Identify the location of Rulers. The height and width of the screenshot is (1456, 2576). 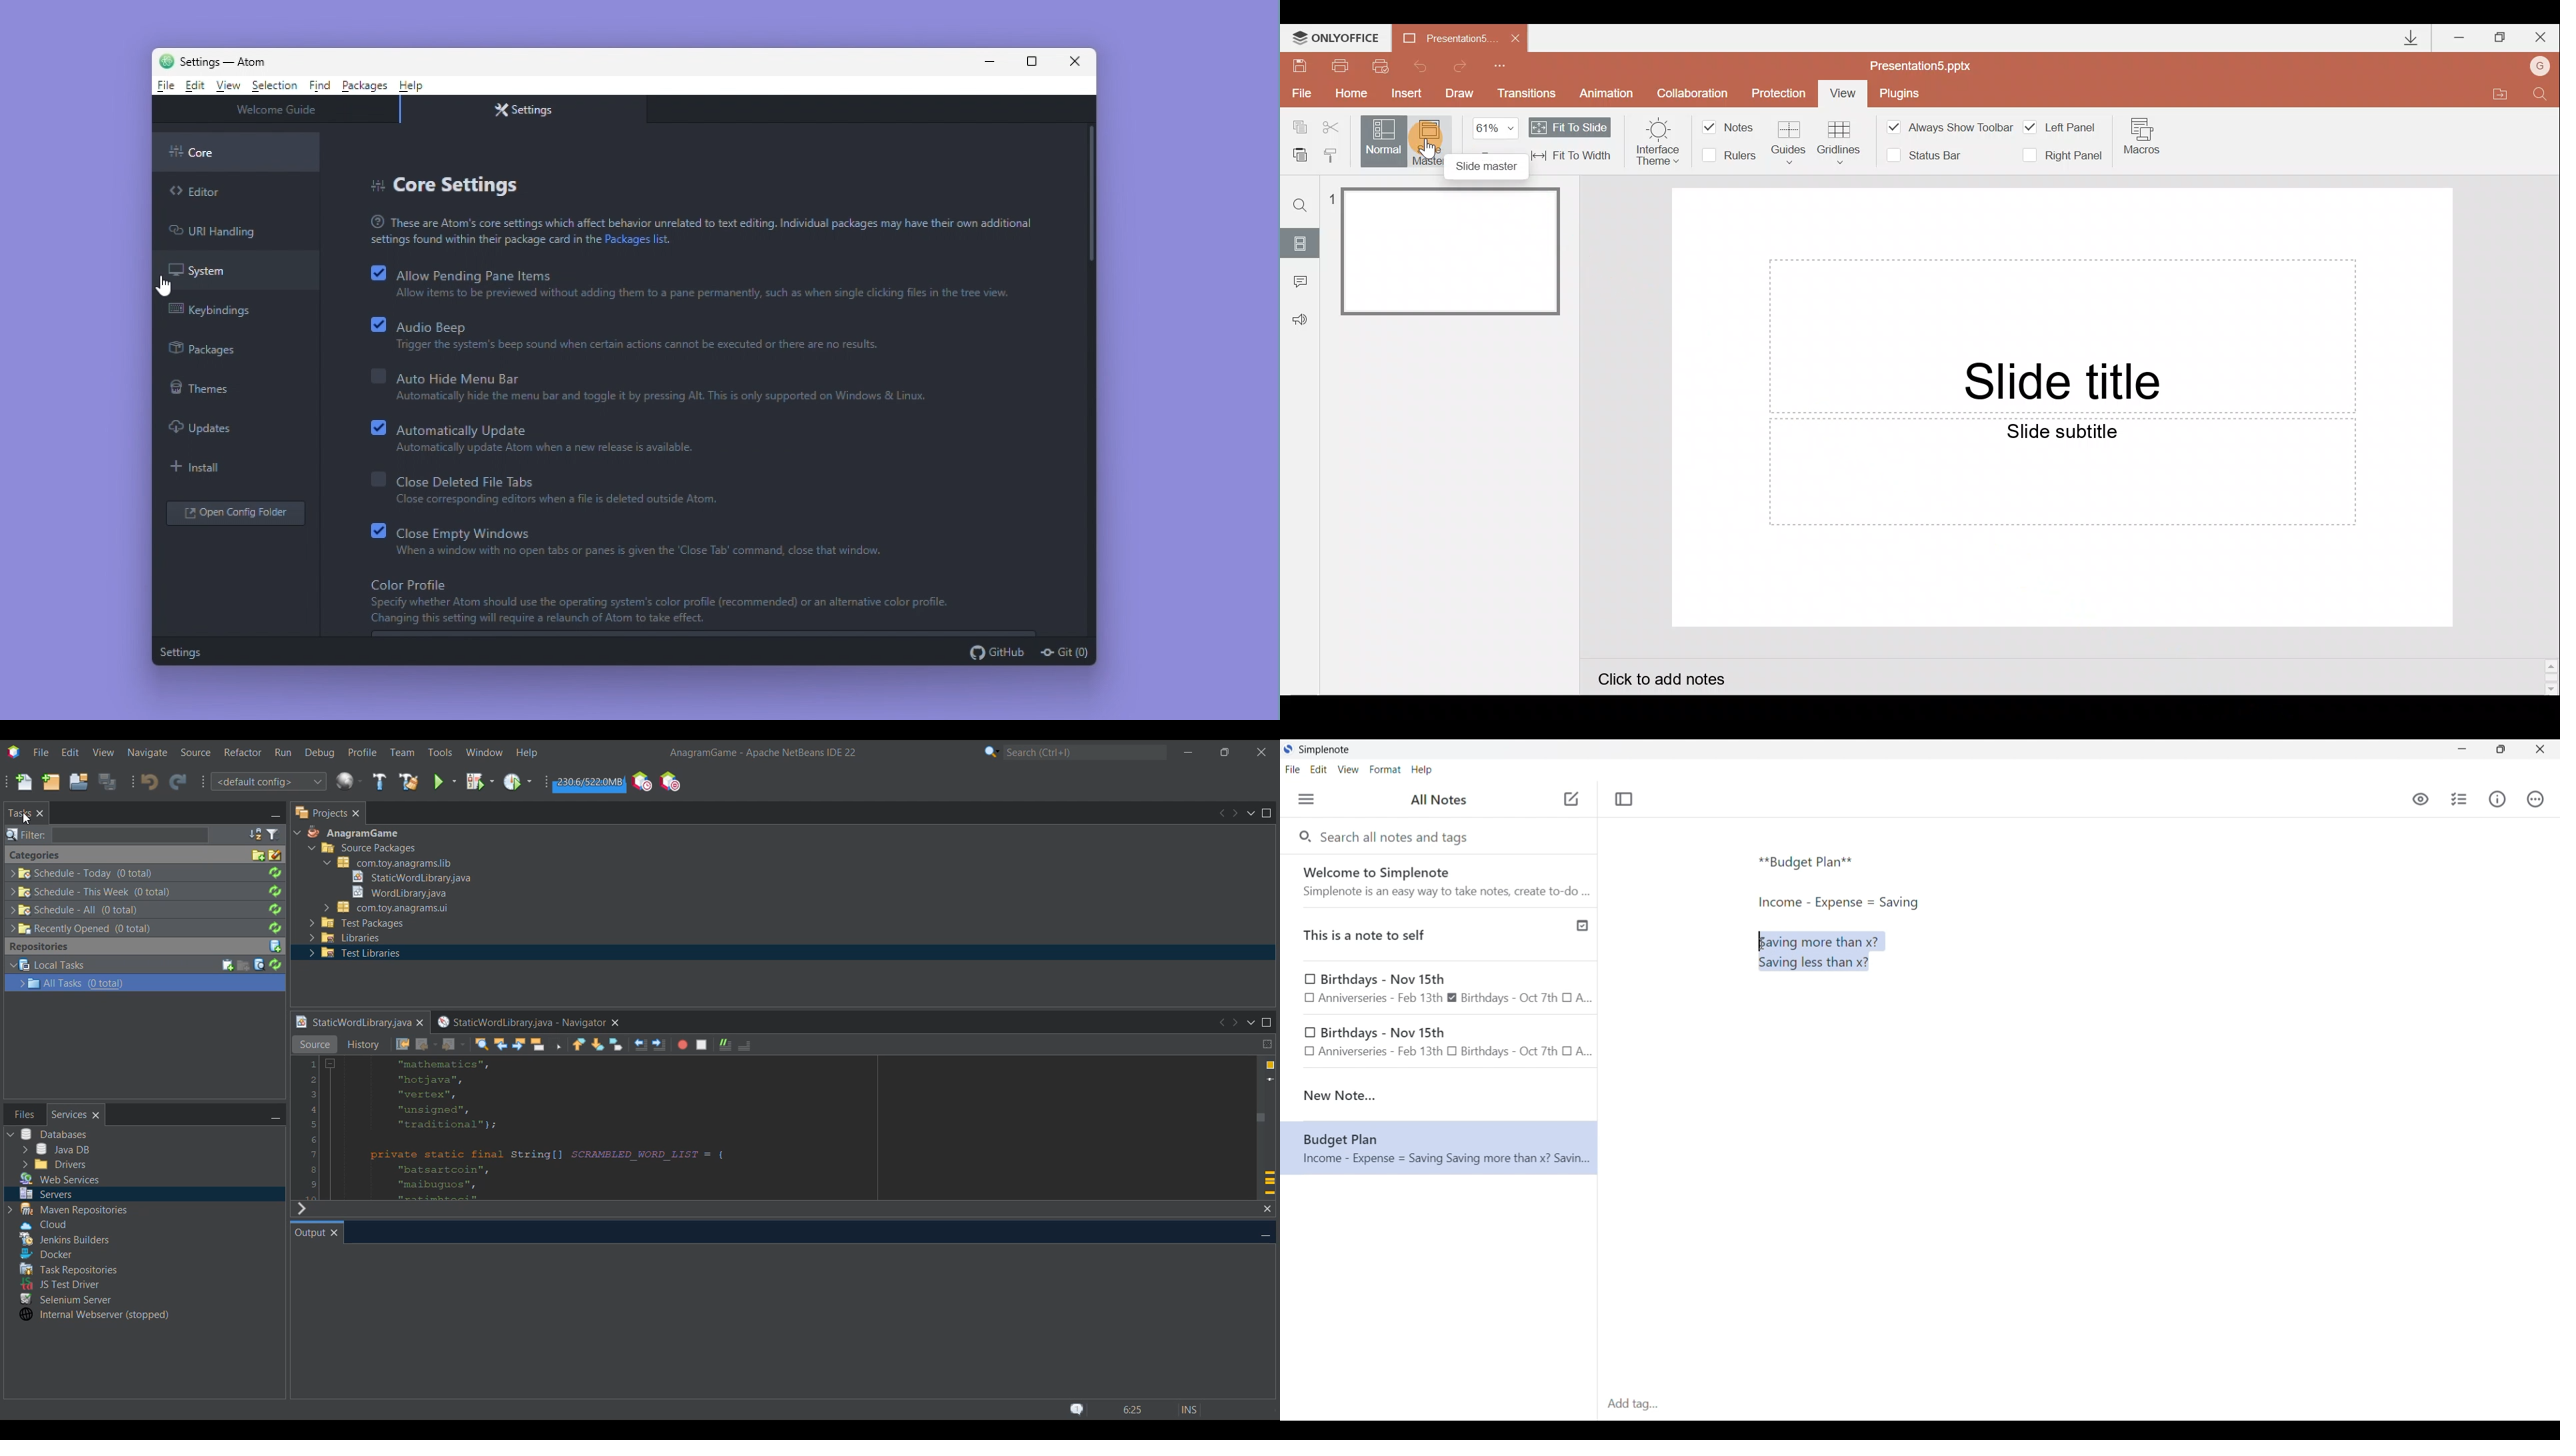
(1733, 155).